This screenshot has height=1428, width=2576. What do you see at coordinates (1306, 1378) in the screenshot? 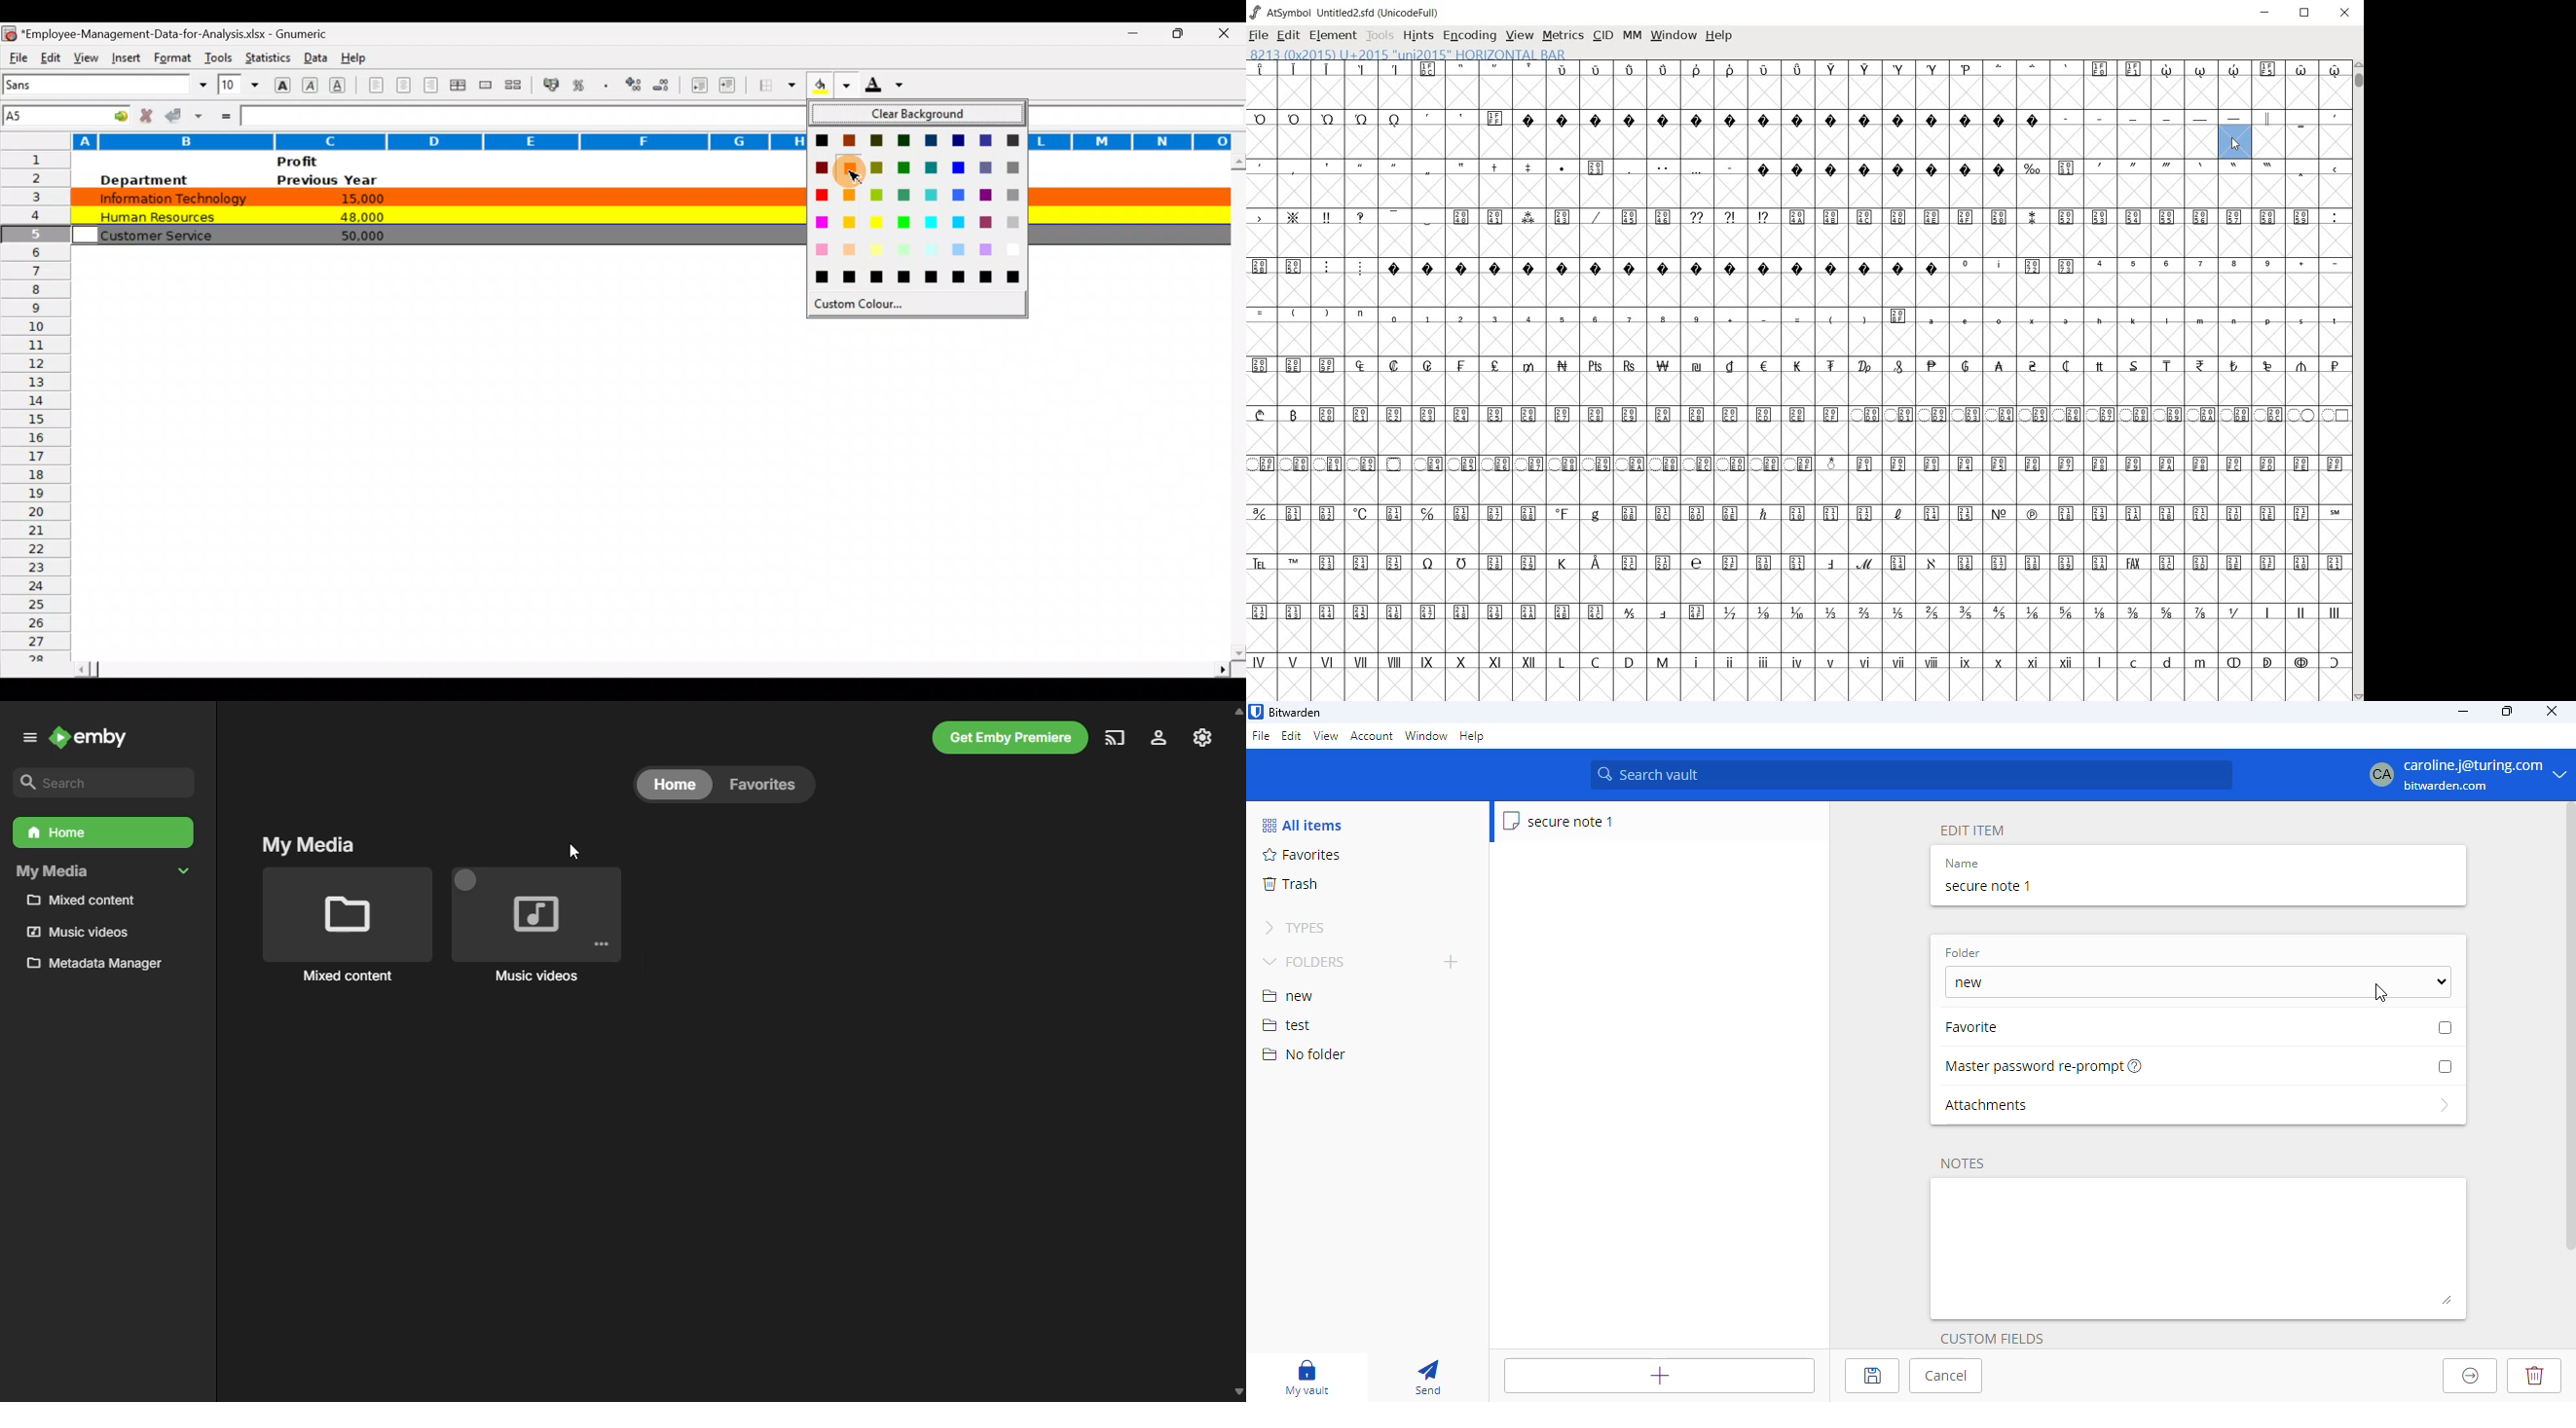
I see `my vault` at bounding box center [1306, 1378].